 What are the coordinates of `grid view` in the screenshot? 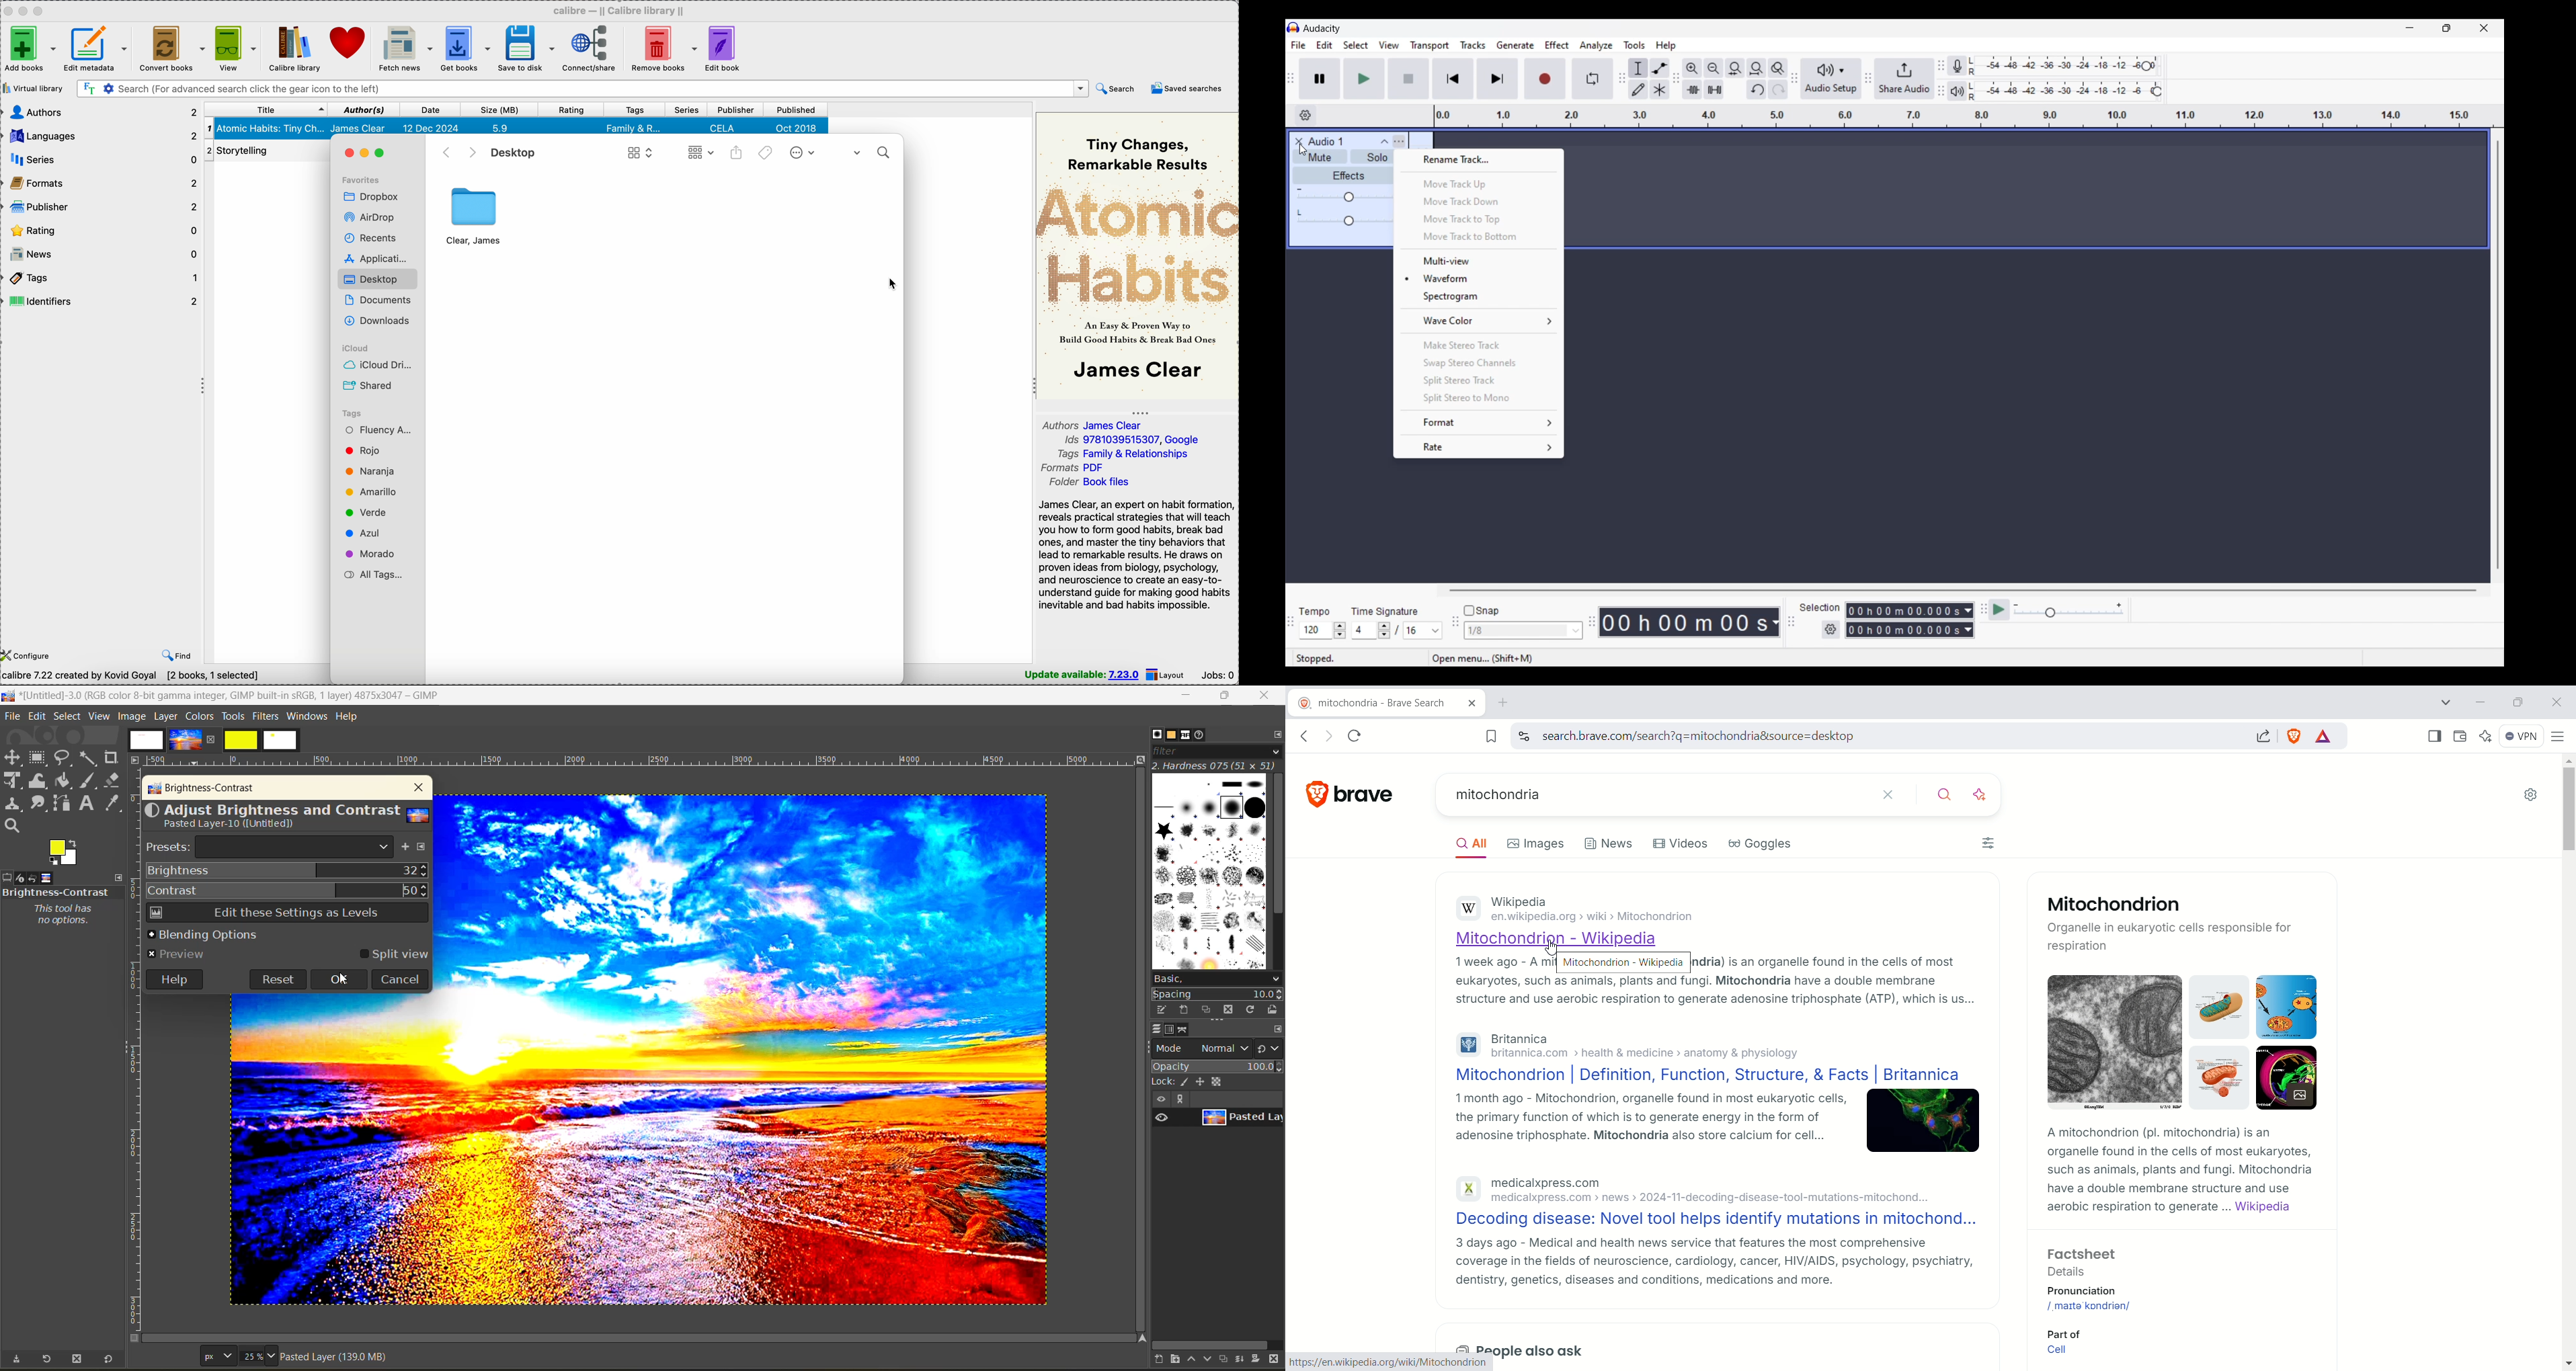 It's located at (637, 155).